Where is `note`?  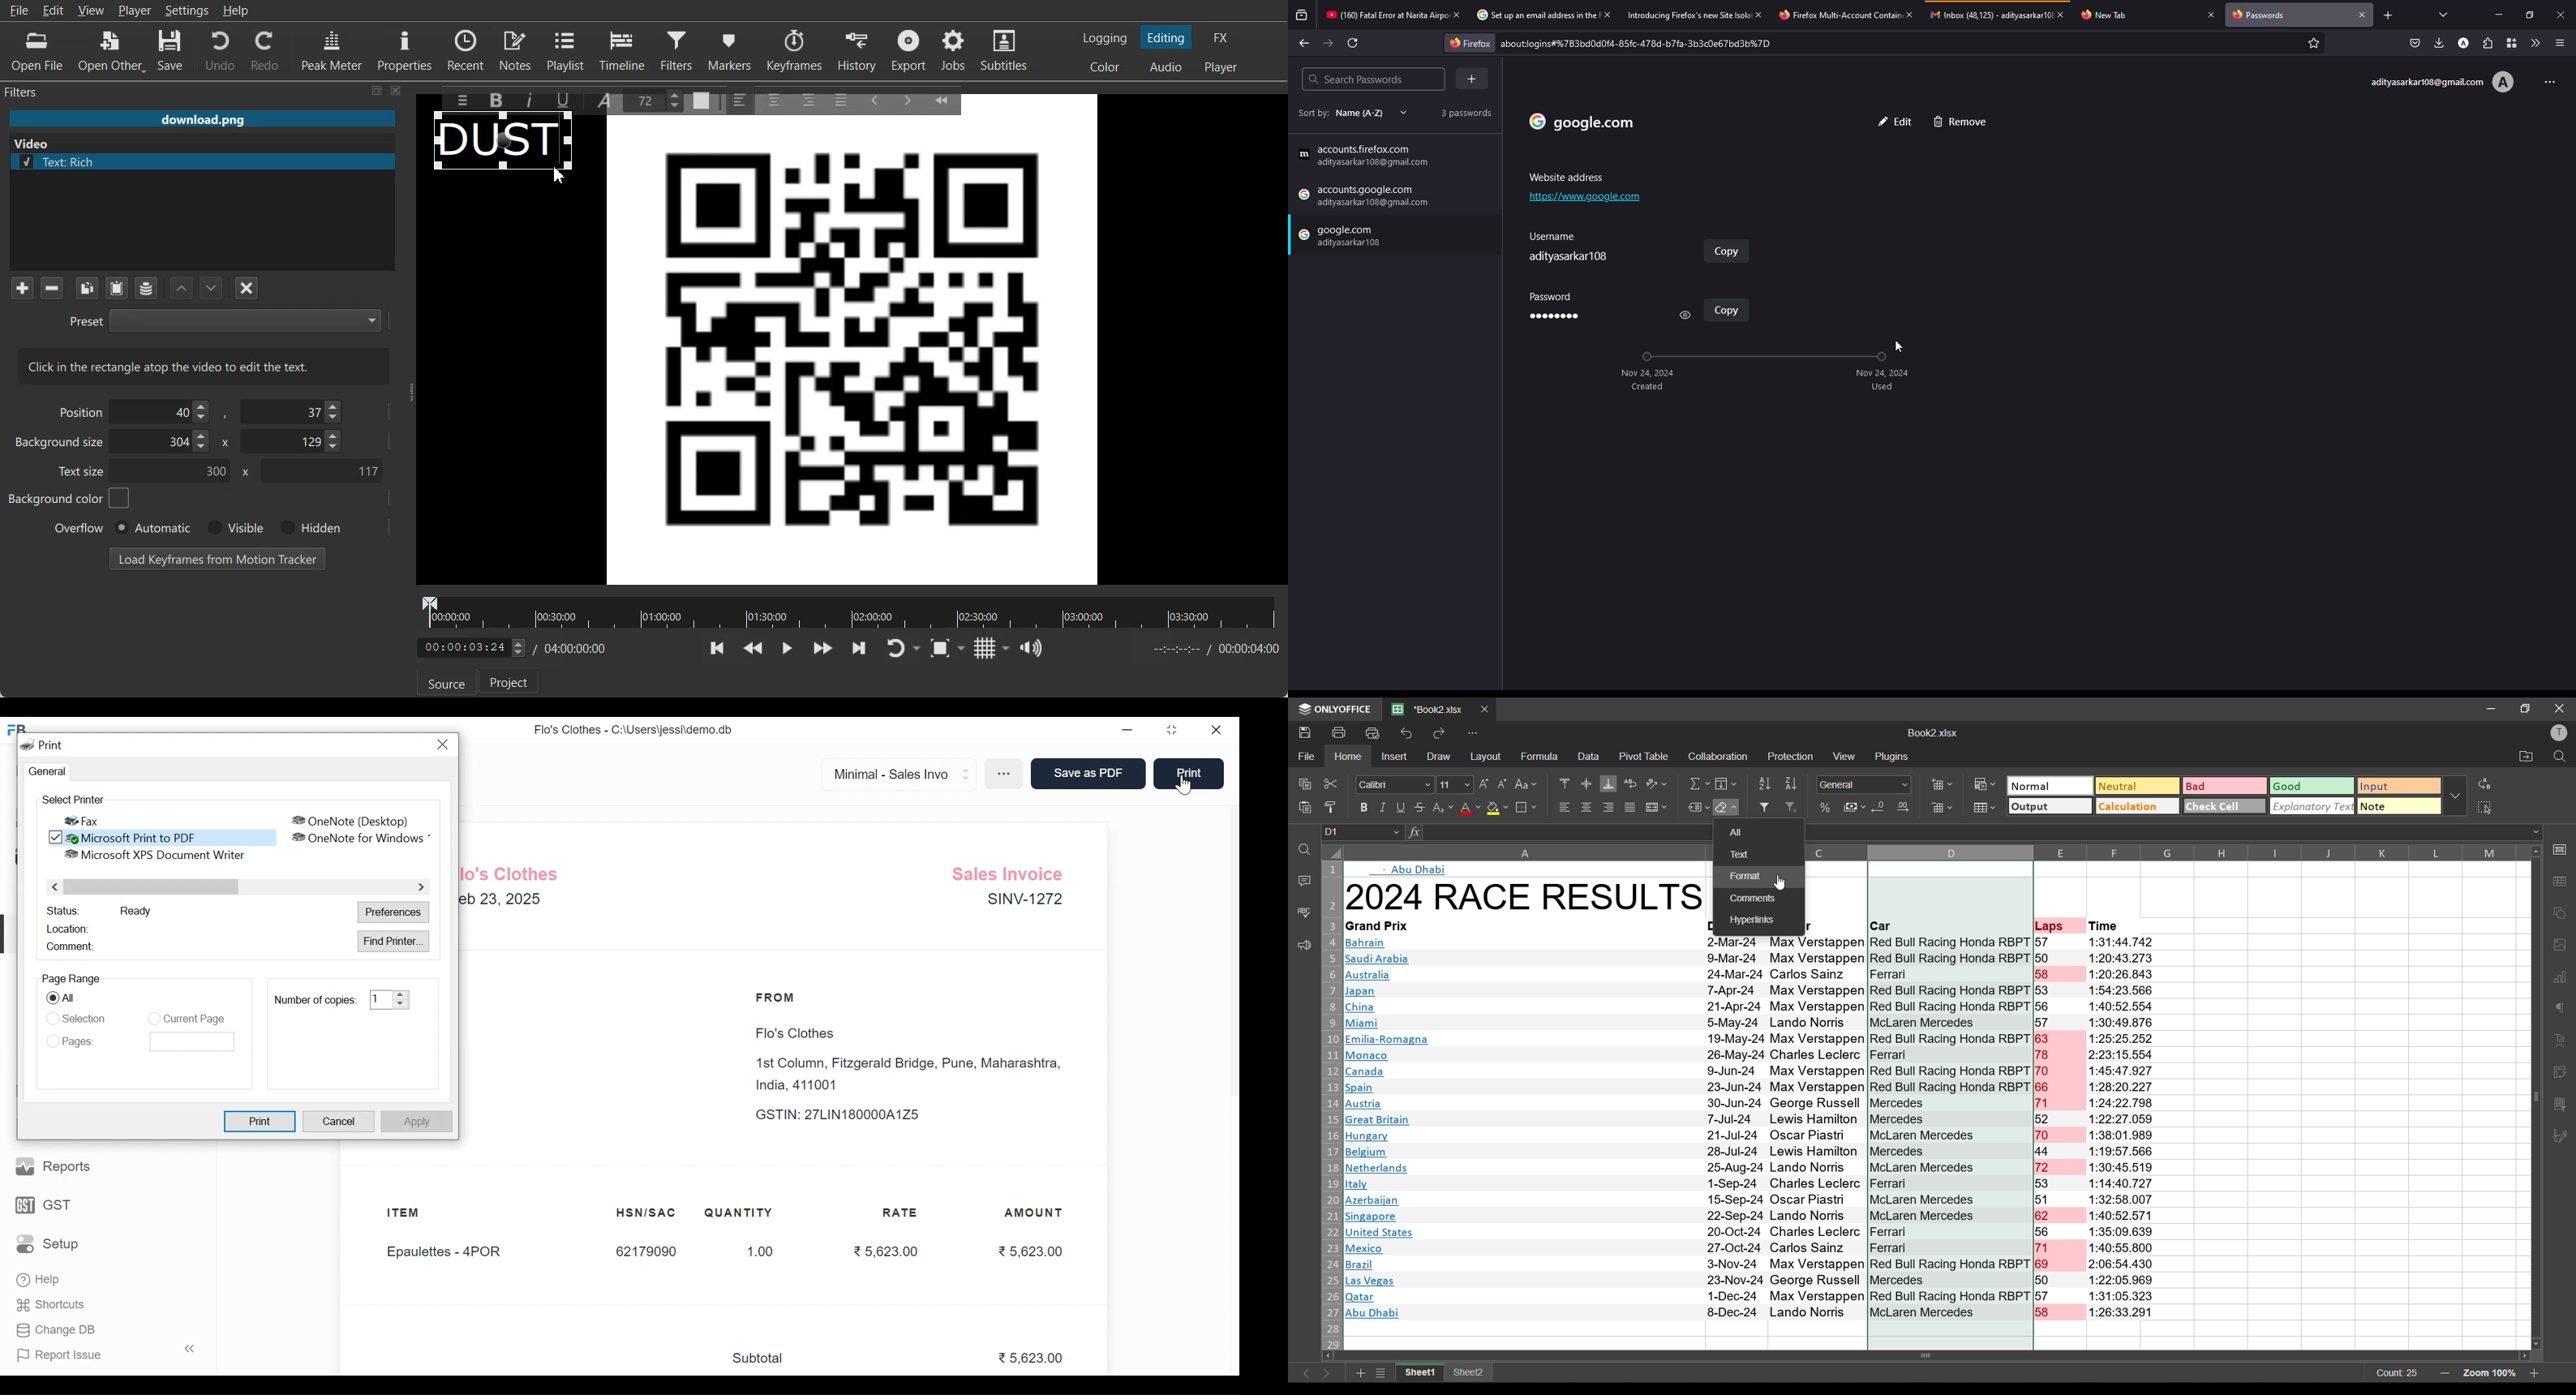 note is located at coordinates (2399, 806).